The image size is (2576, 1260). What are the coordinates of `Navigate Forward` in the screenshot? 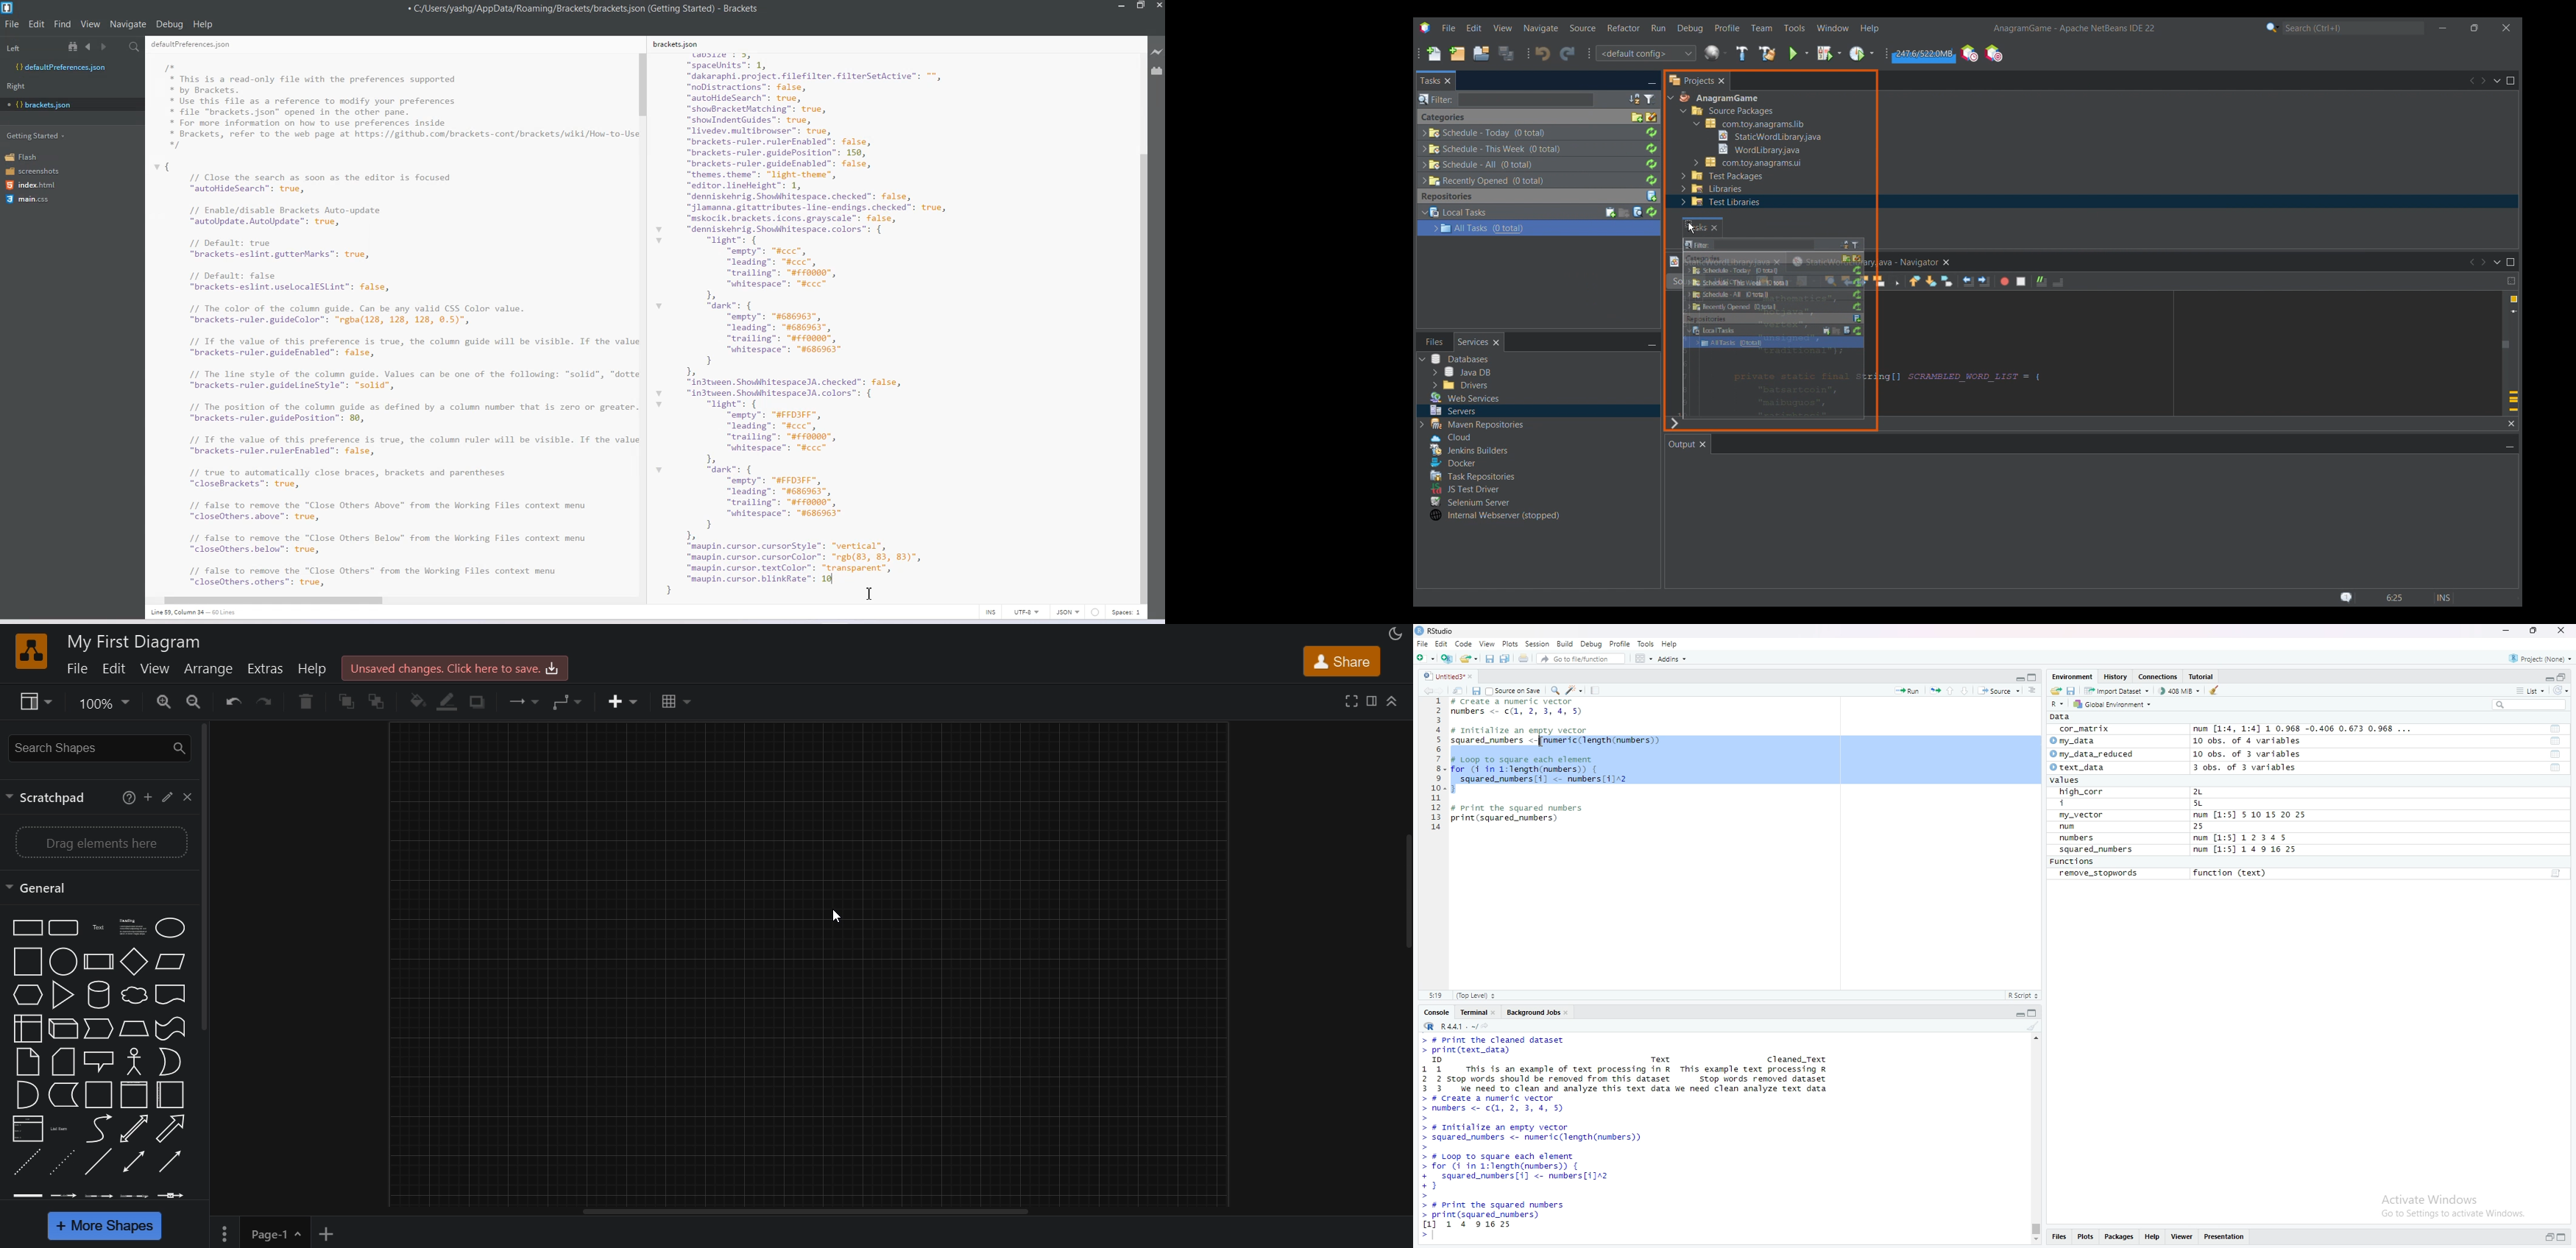 It's located at (105, 47).